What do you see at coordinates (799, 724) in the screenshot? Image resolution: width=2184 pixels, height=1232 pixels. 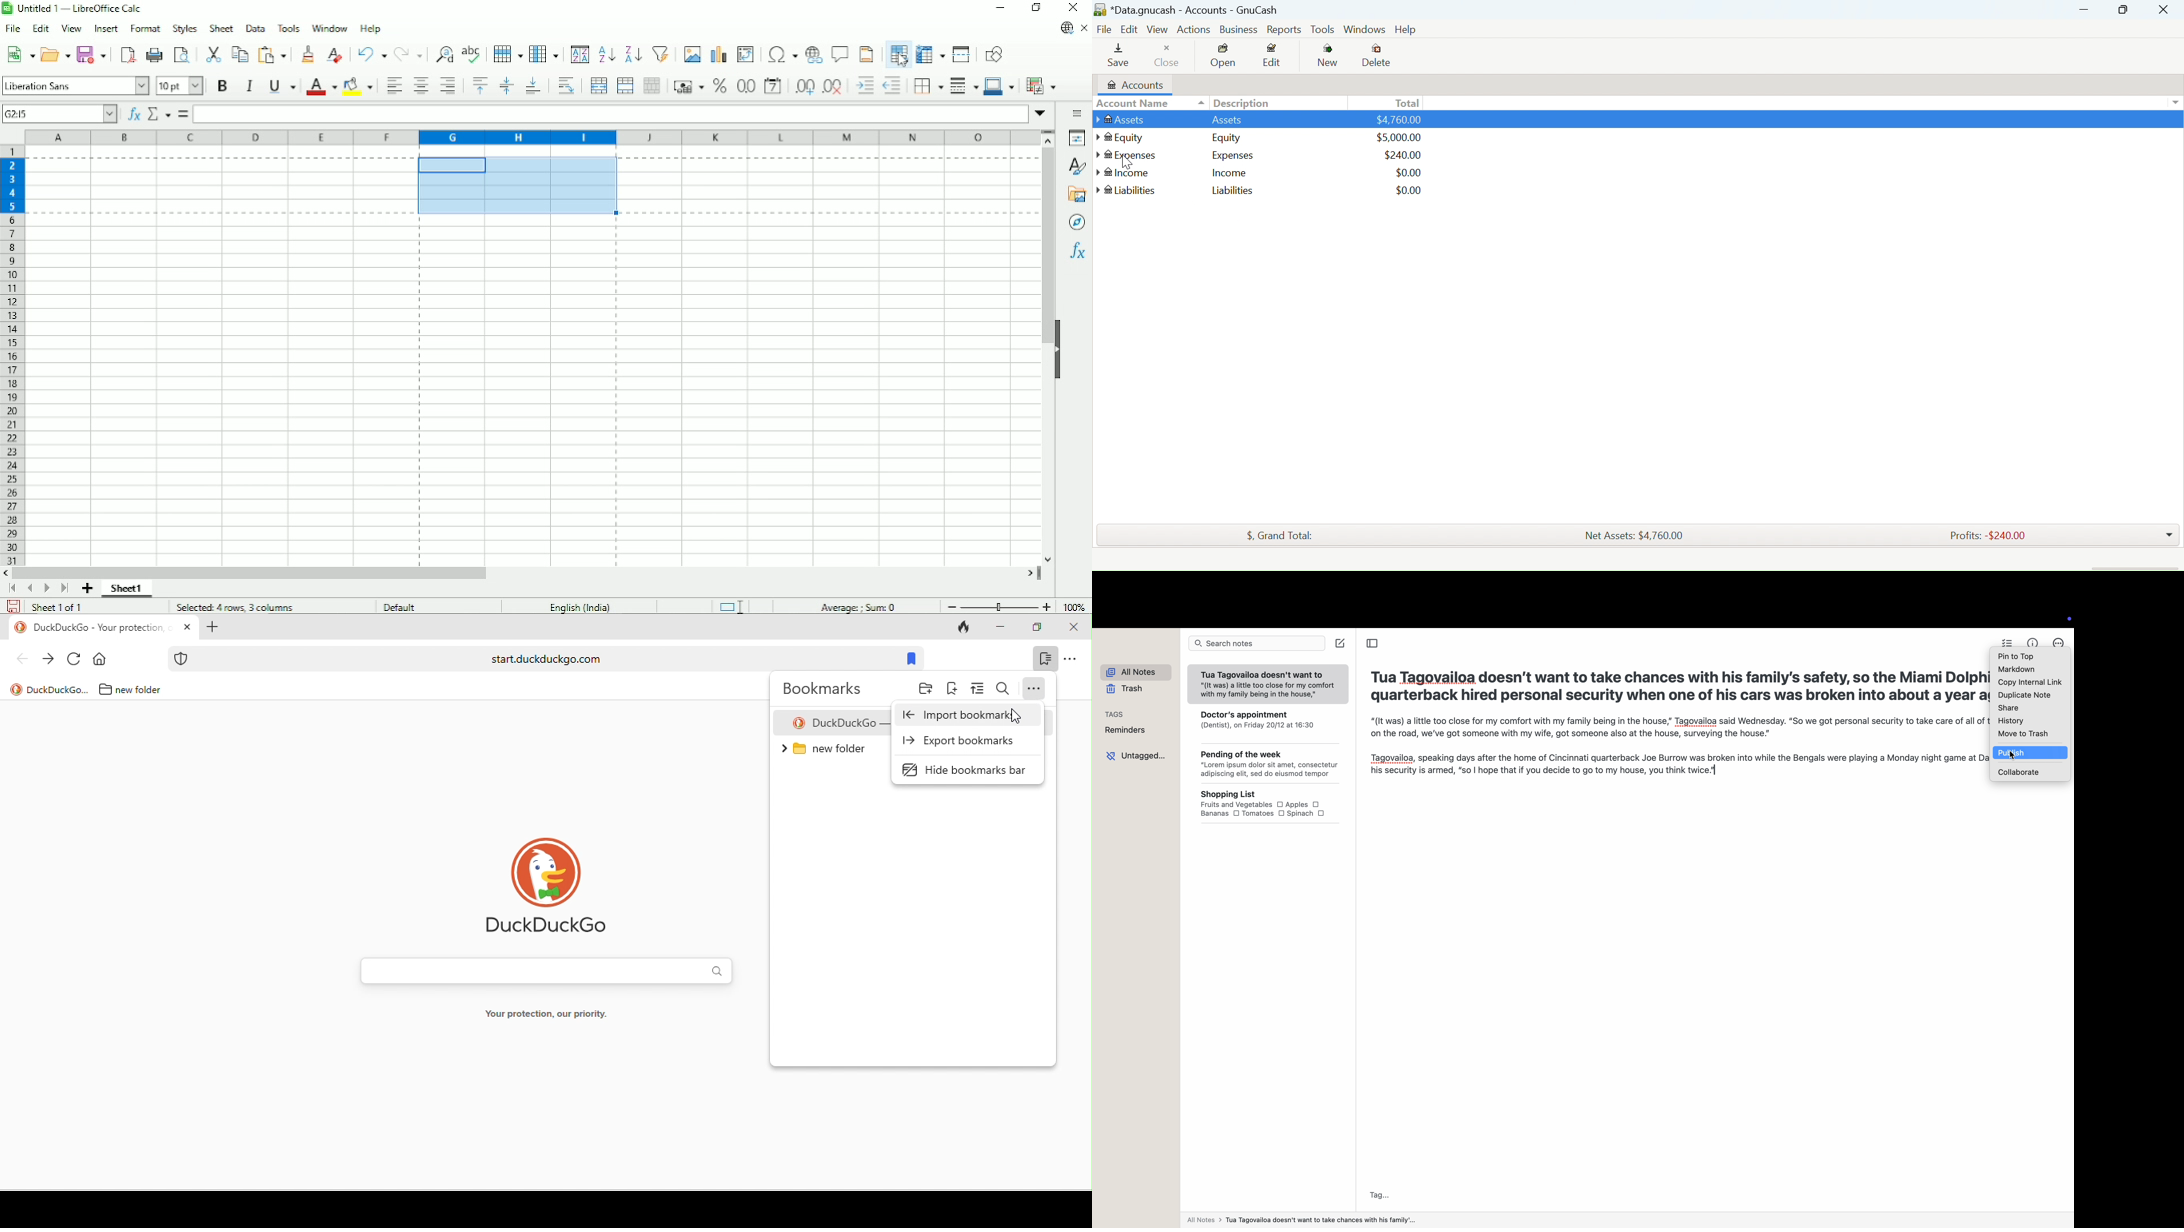 I see `logo` at bounding box center [799, 724].